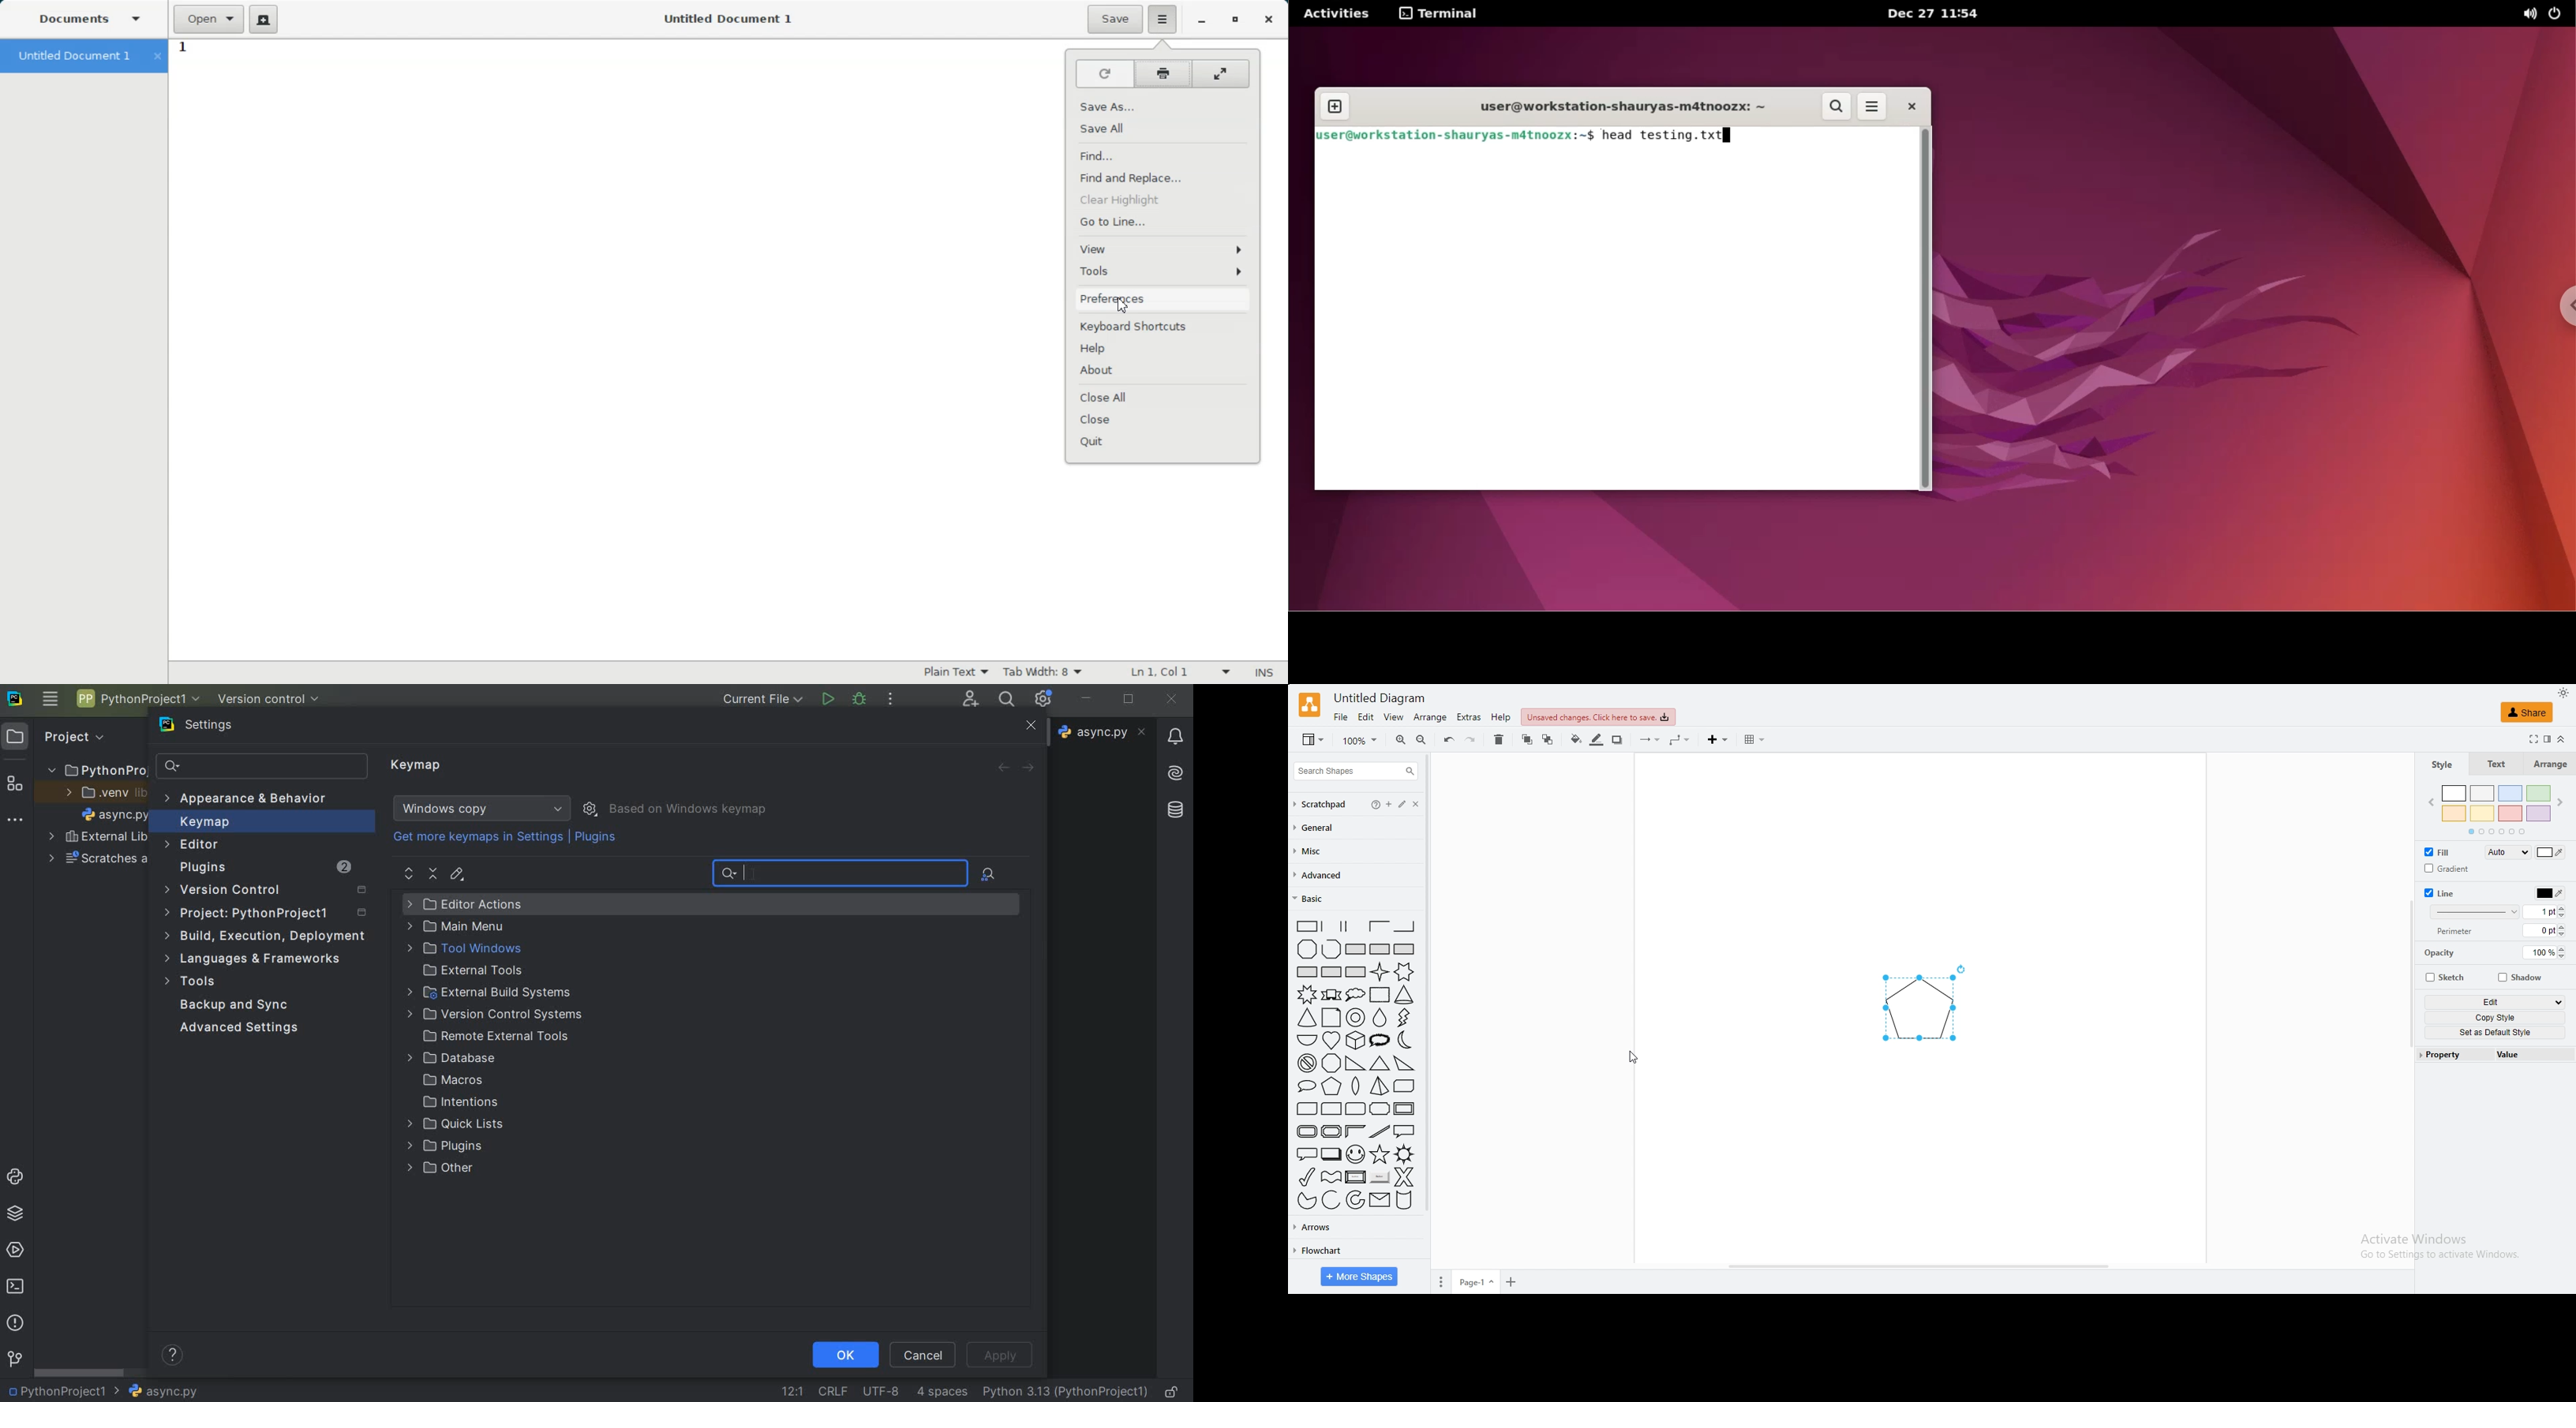  Describe the element at coordinates (192, 983) in the screenshot. I see `tools` at that location.